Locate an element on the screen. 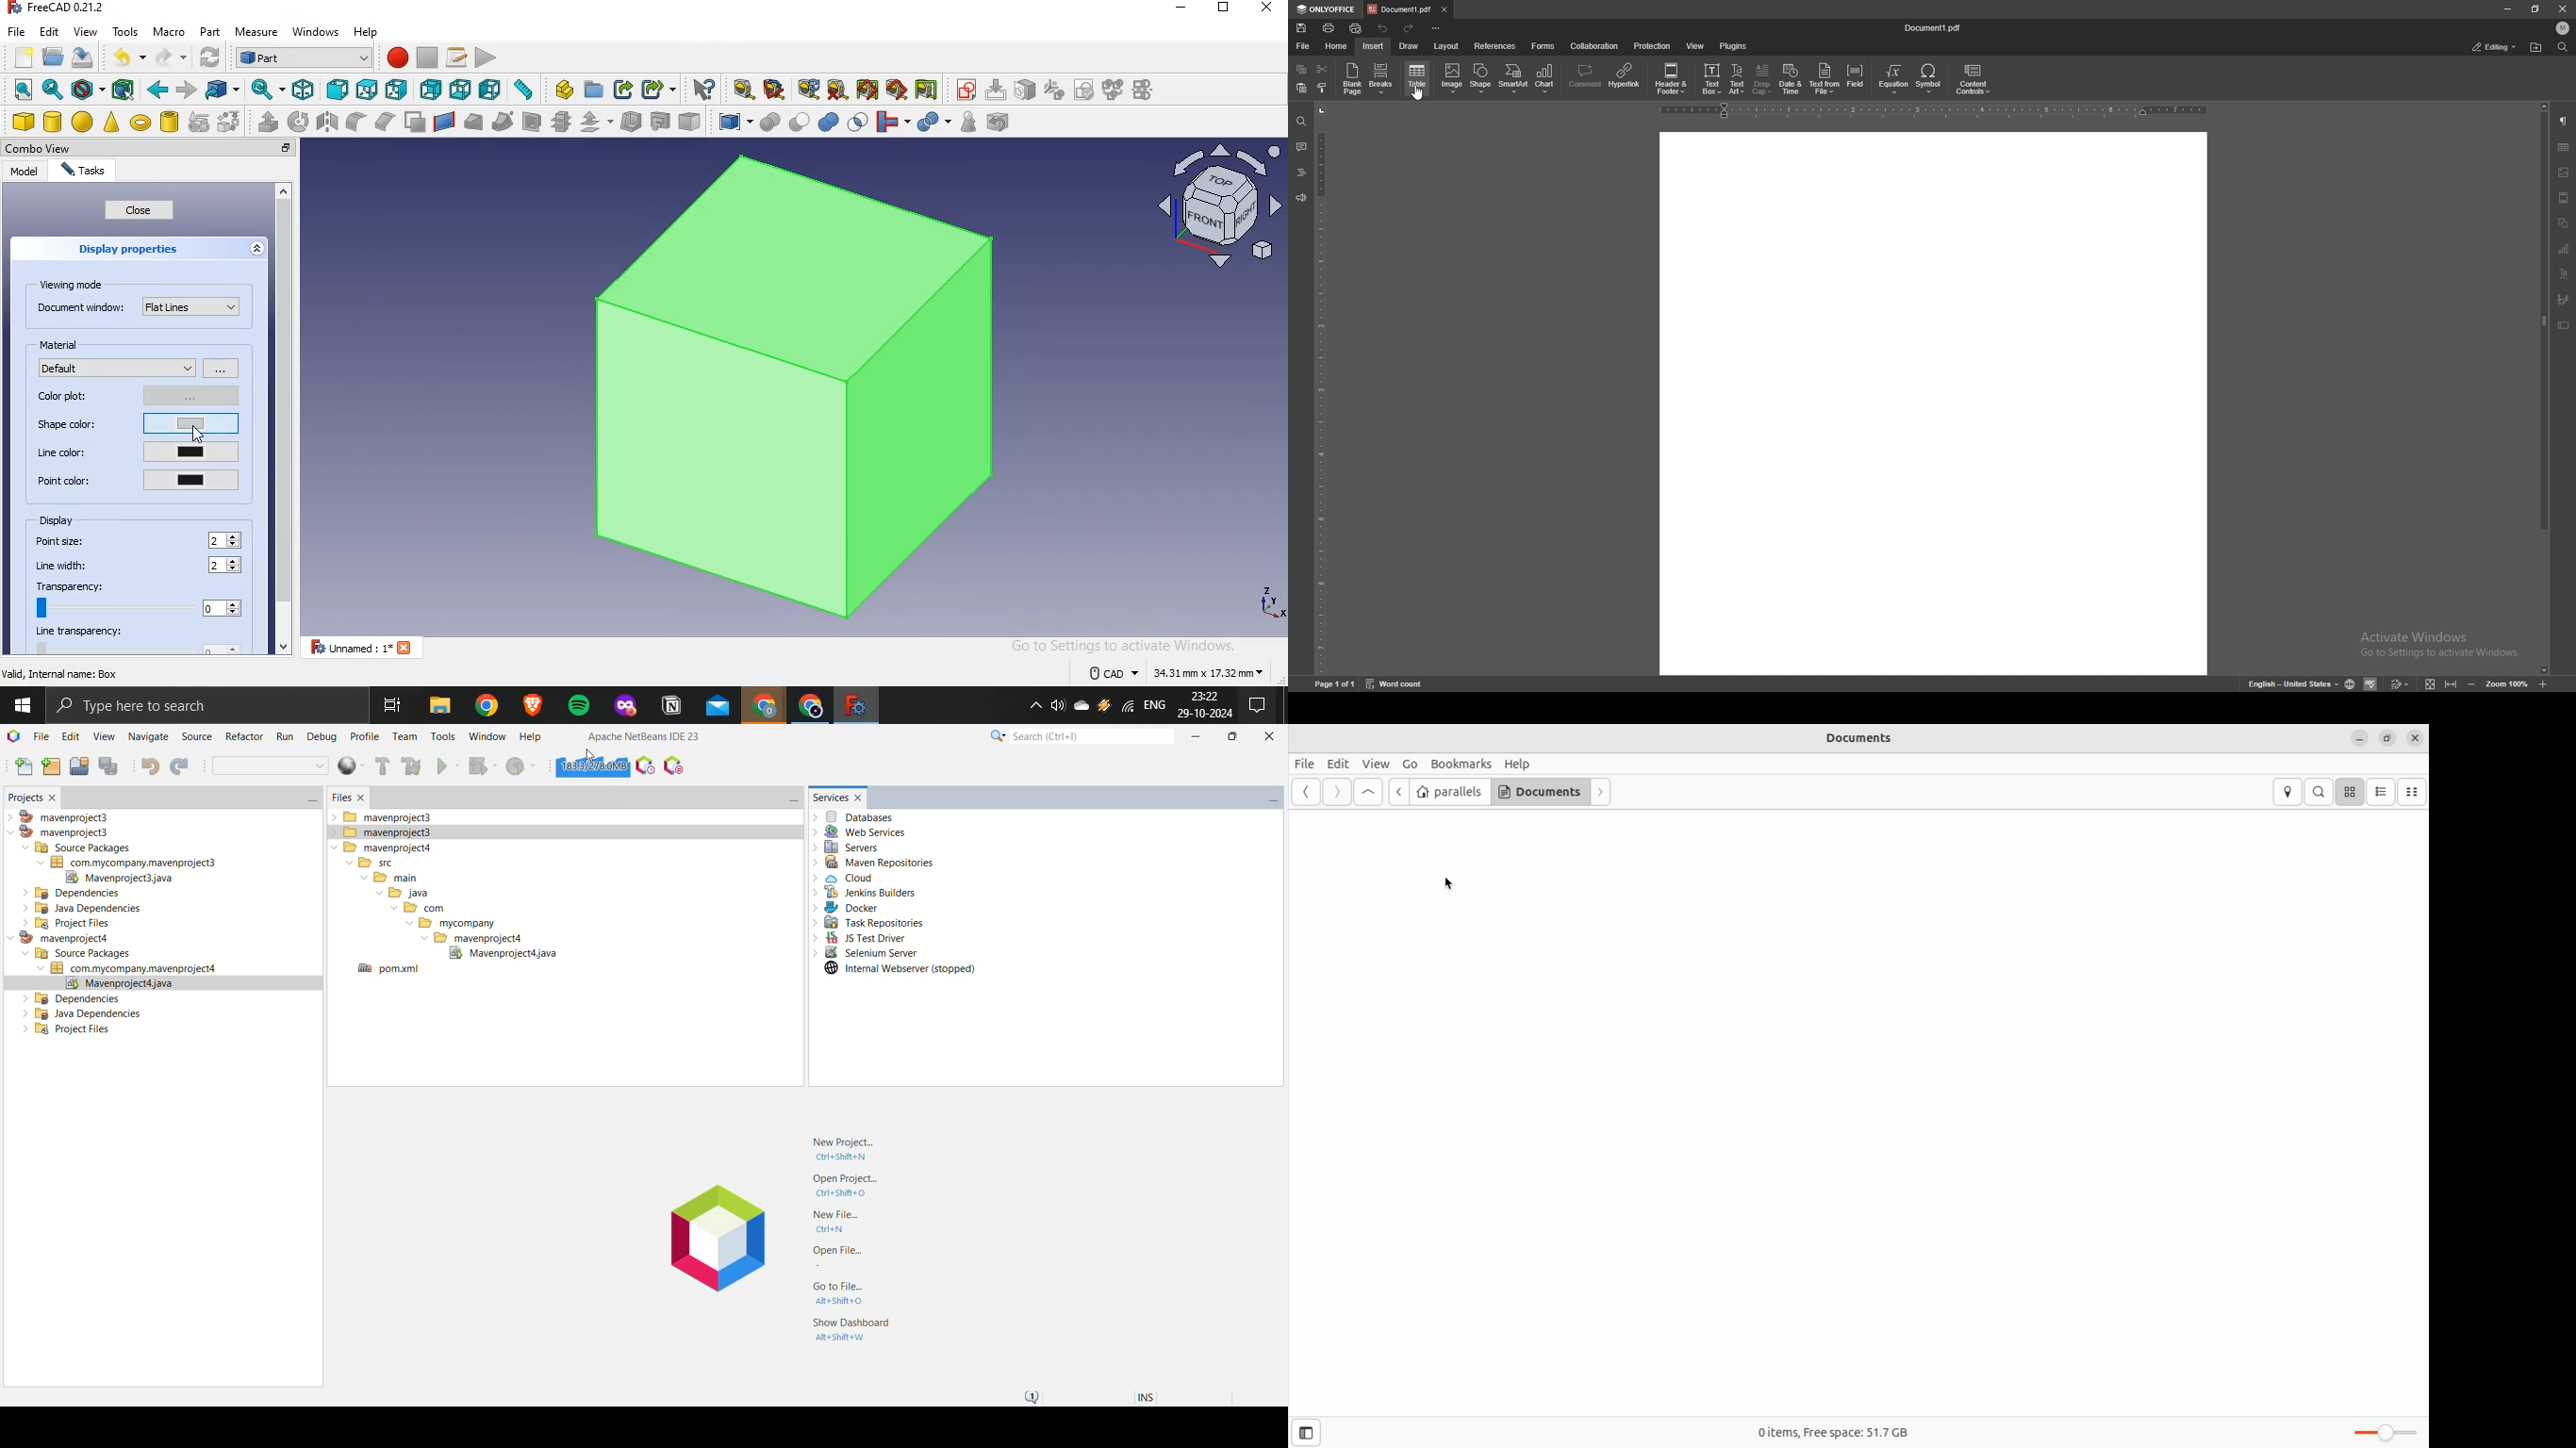 This screenshot has height=1456, width=2576. hyperlink is located at coordinates (1625, 78).